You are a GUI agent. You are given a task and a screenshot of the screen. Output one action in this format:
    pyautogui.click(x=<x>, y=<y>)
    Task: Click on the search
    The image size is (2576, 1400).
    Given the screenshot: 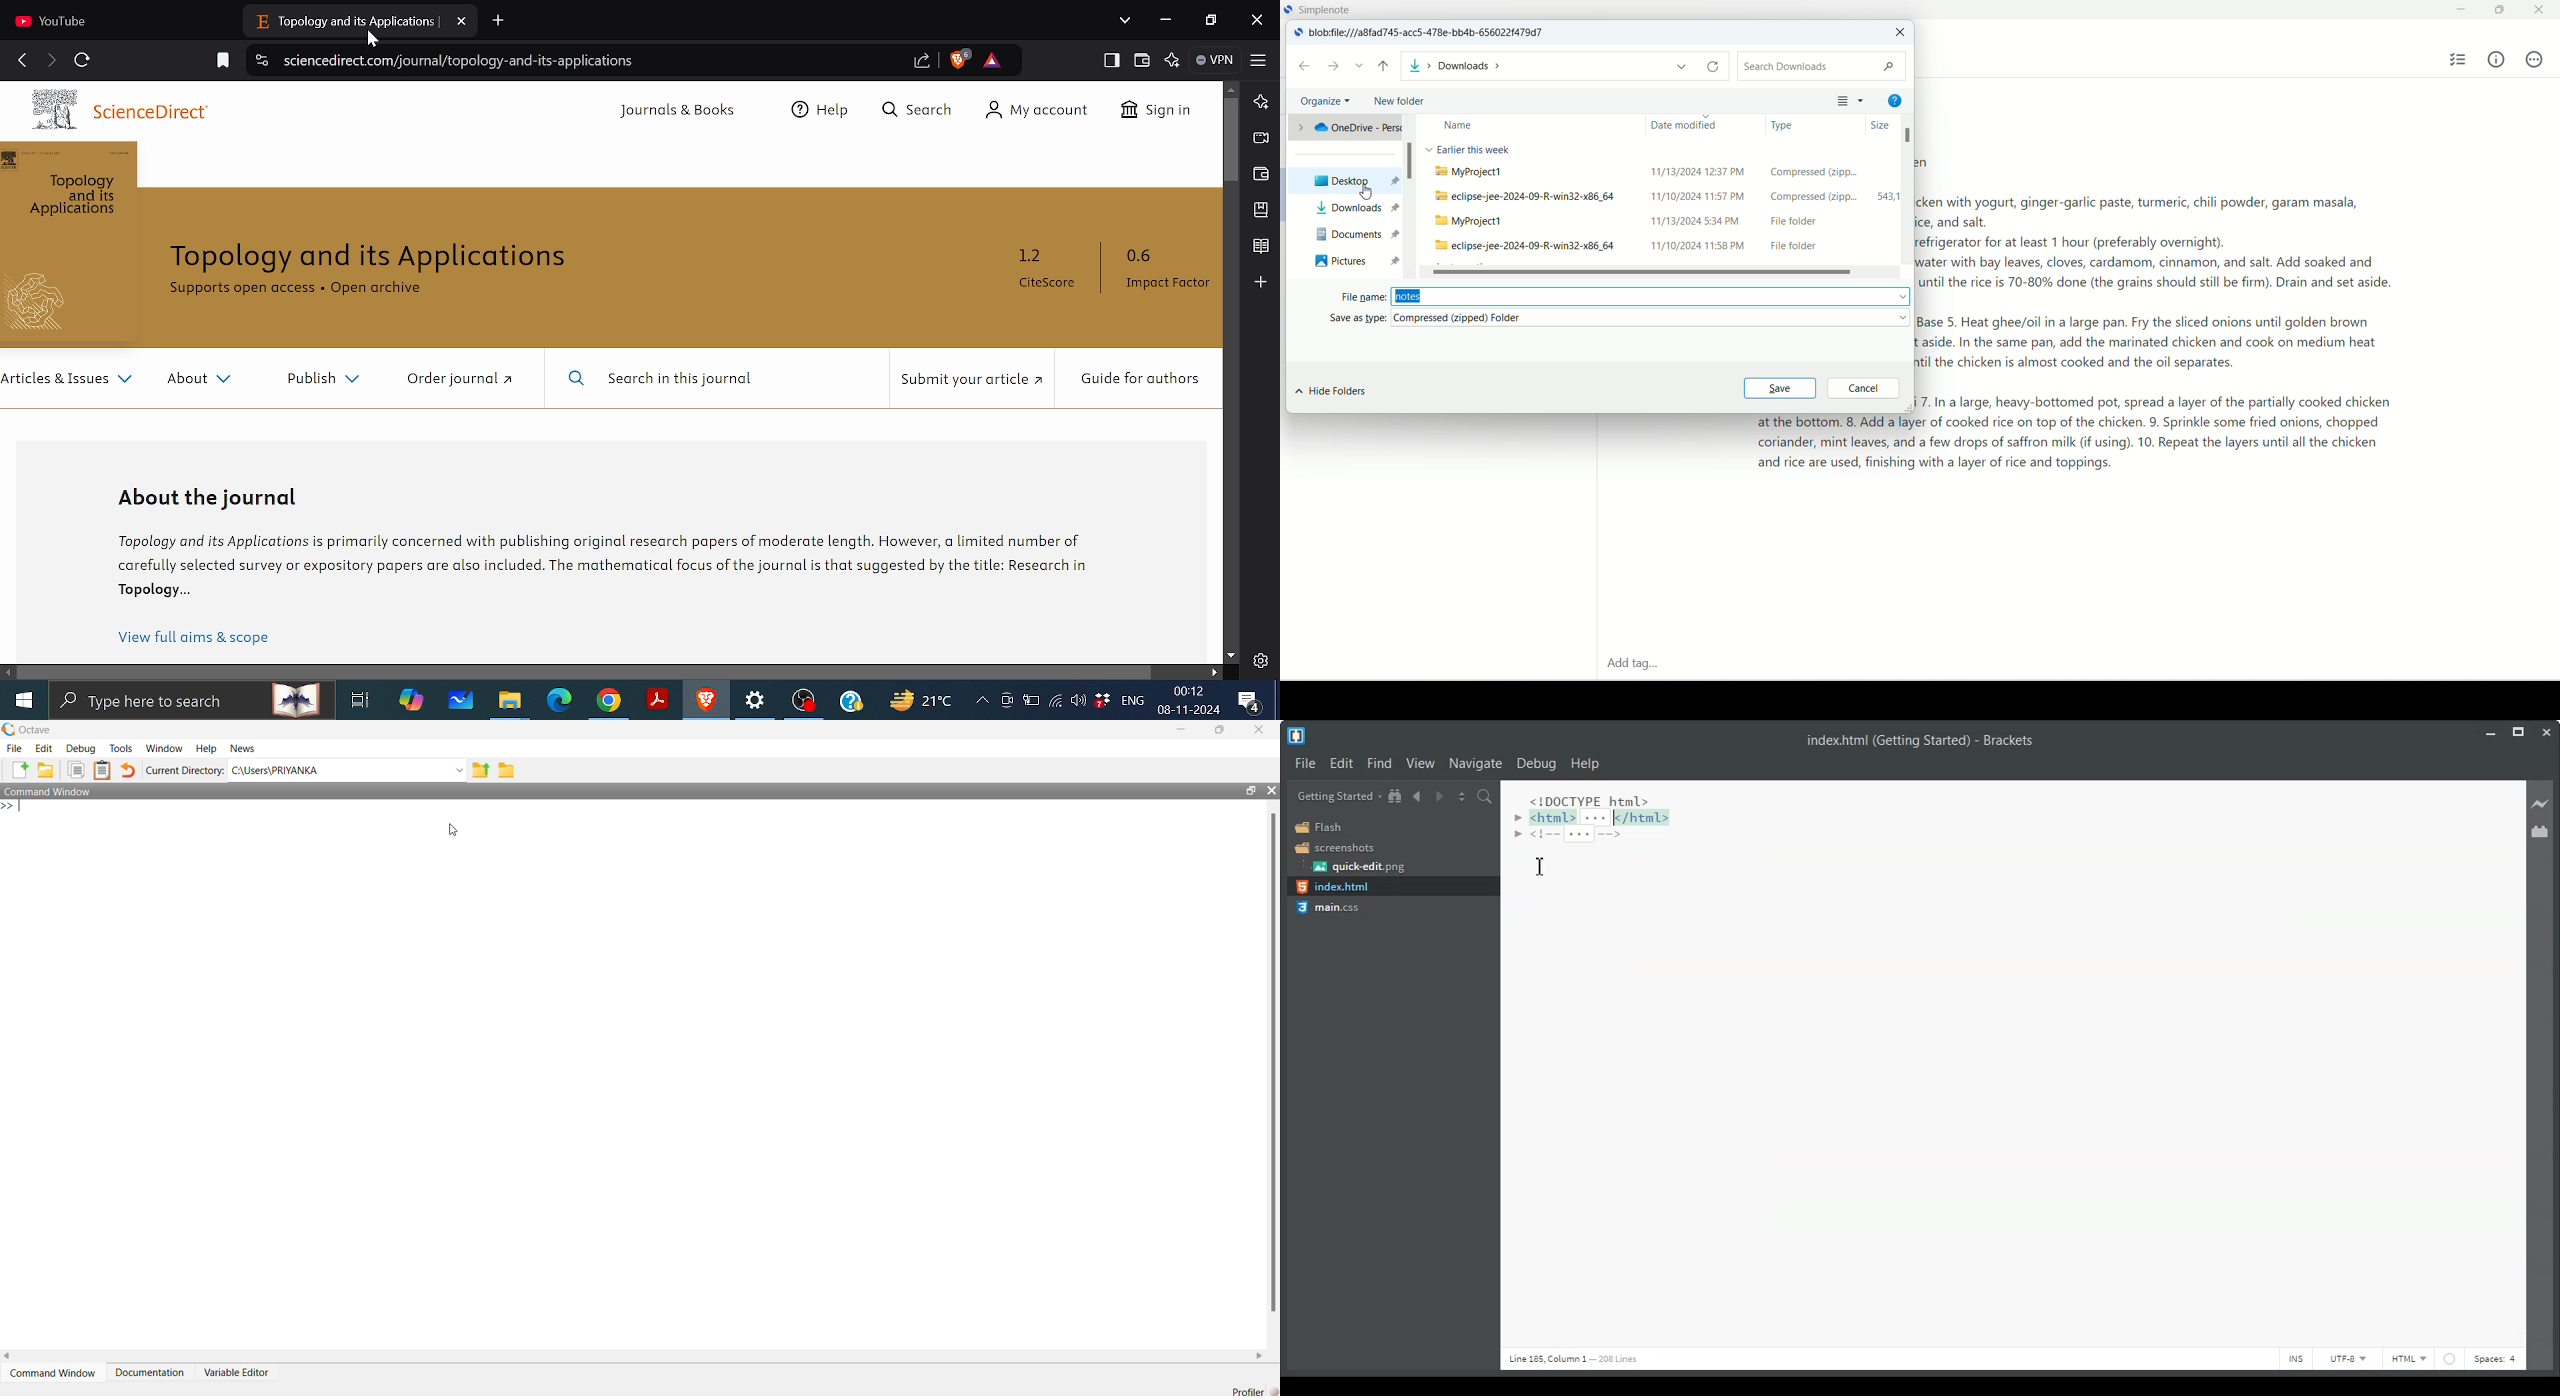 What is the action you would take?
    pyautogui.click(x=1819, y=66)
    